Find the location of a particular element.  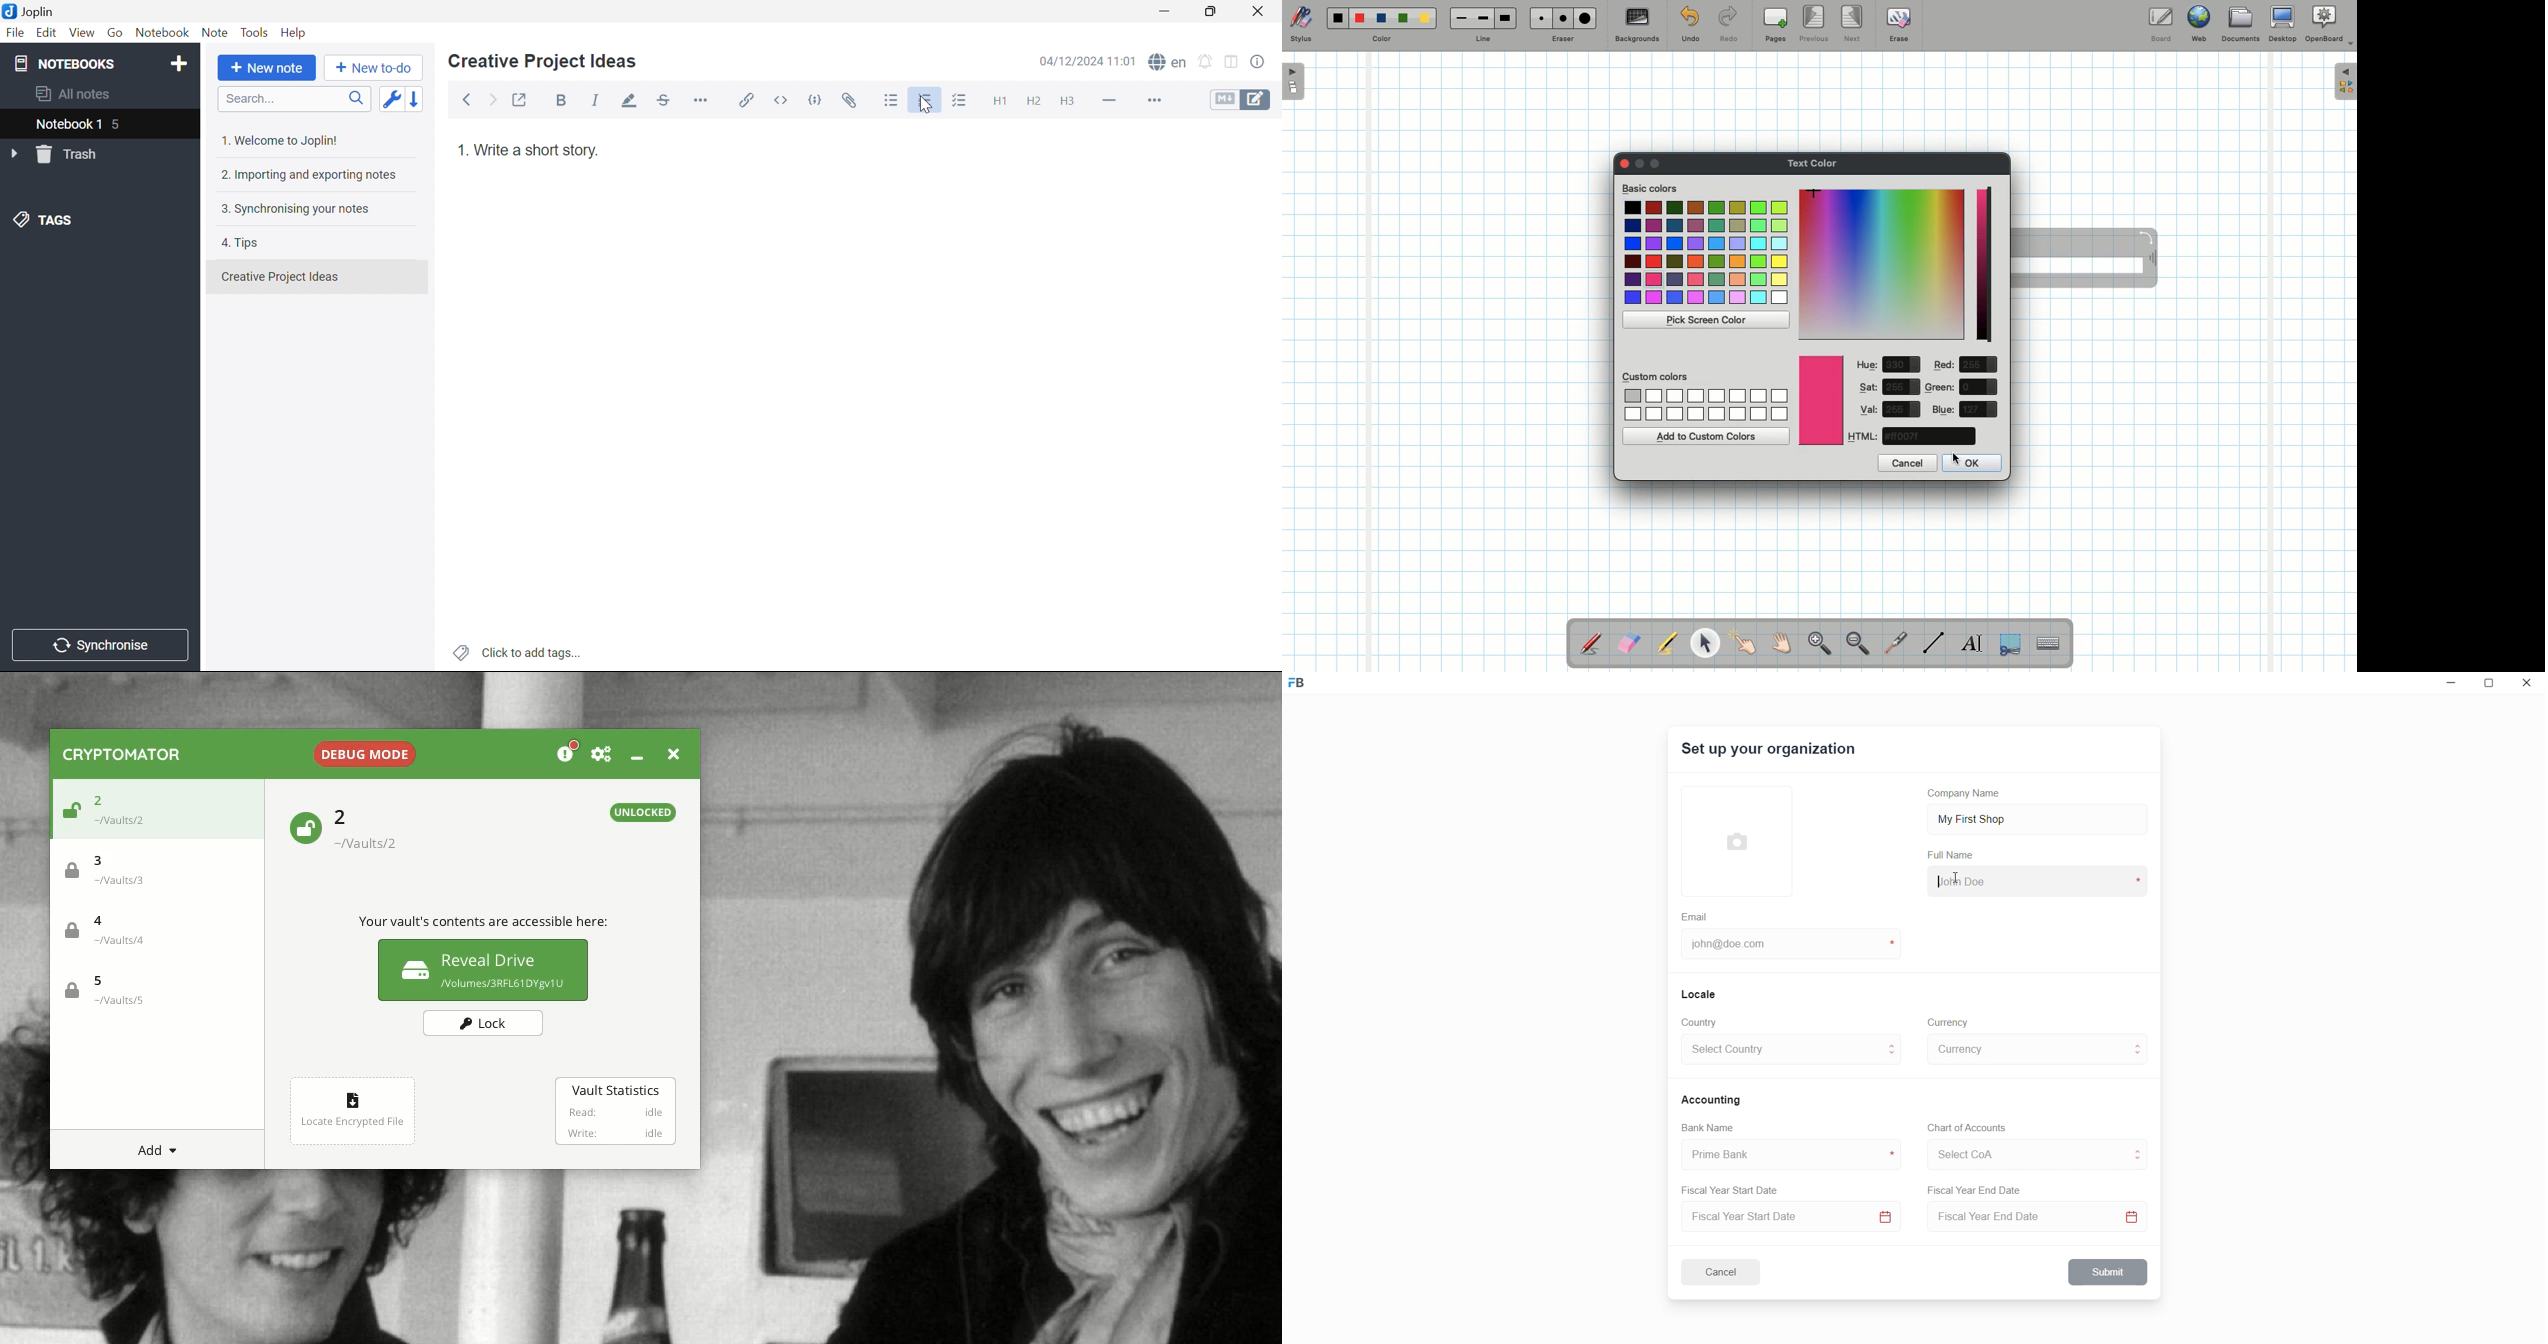

1. is located at coordinates (462, 153).